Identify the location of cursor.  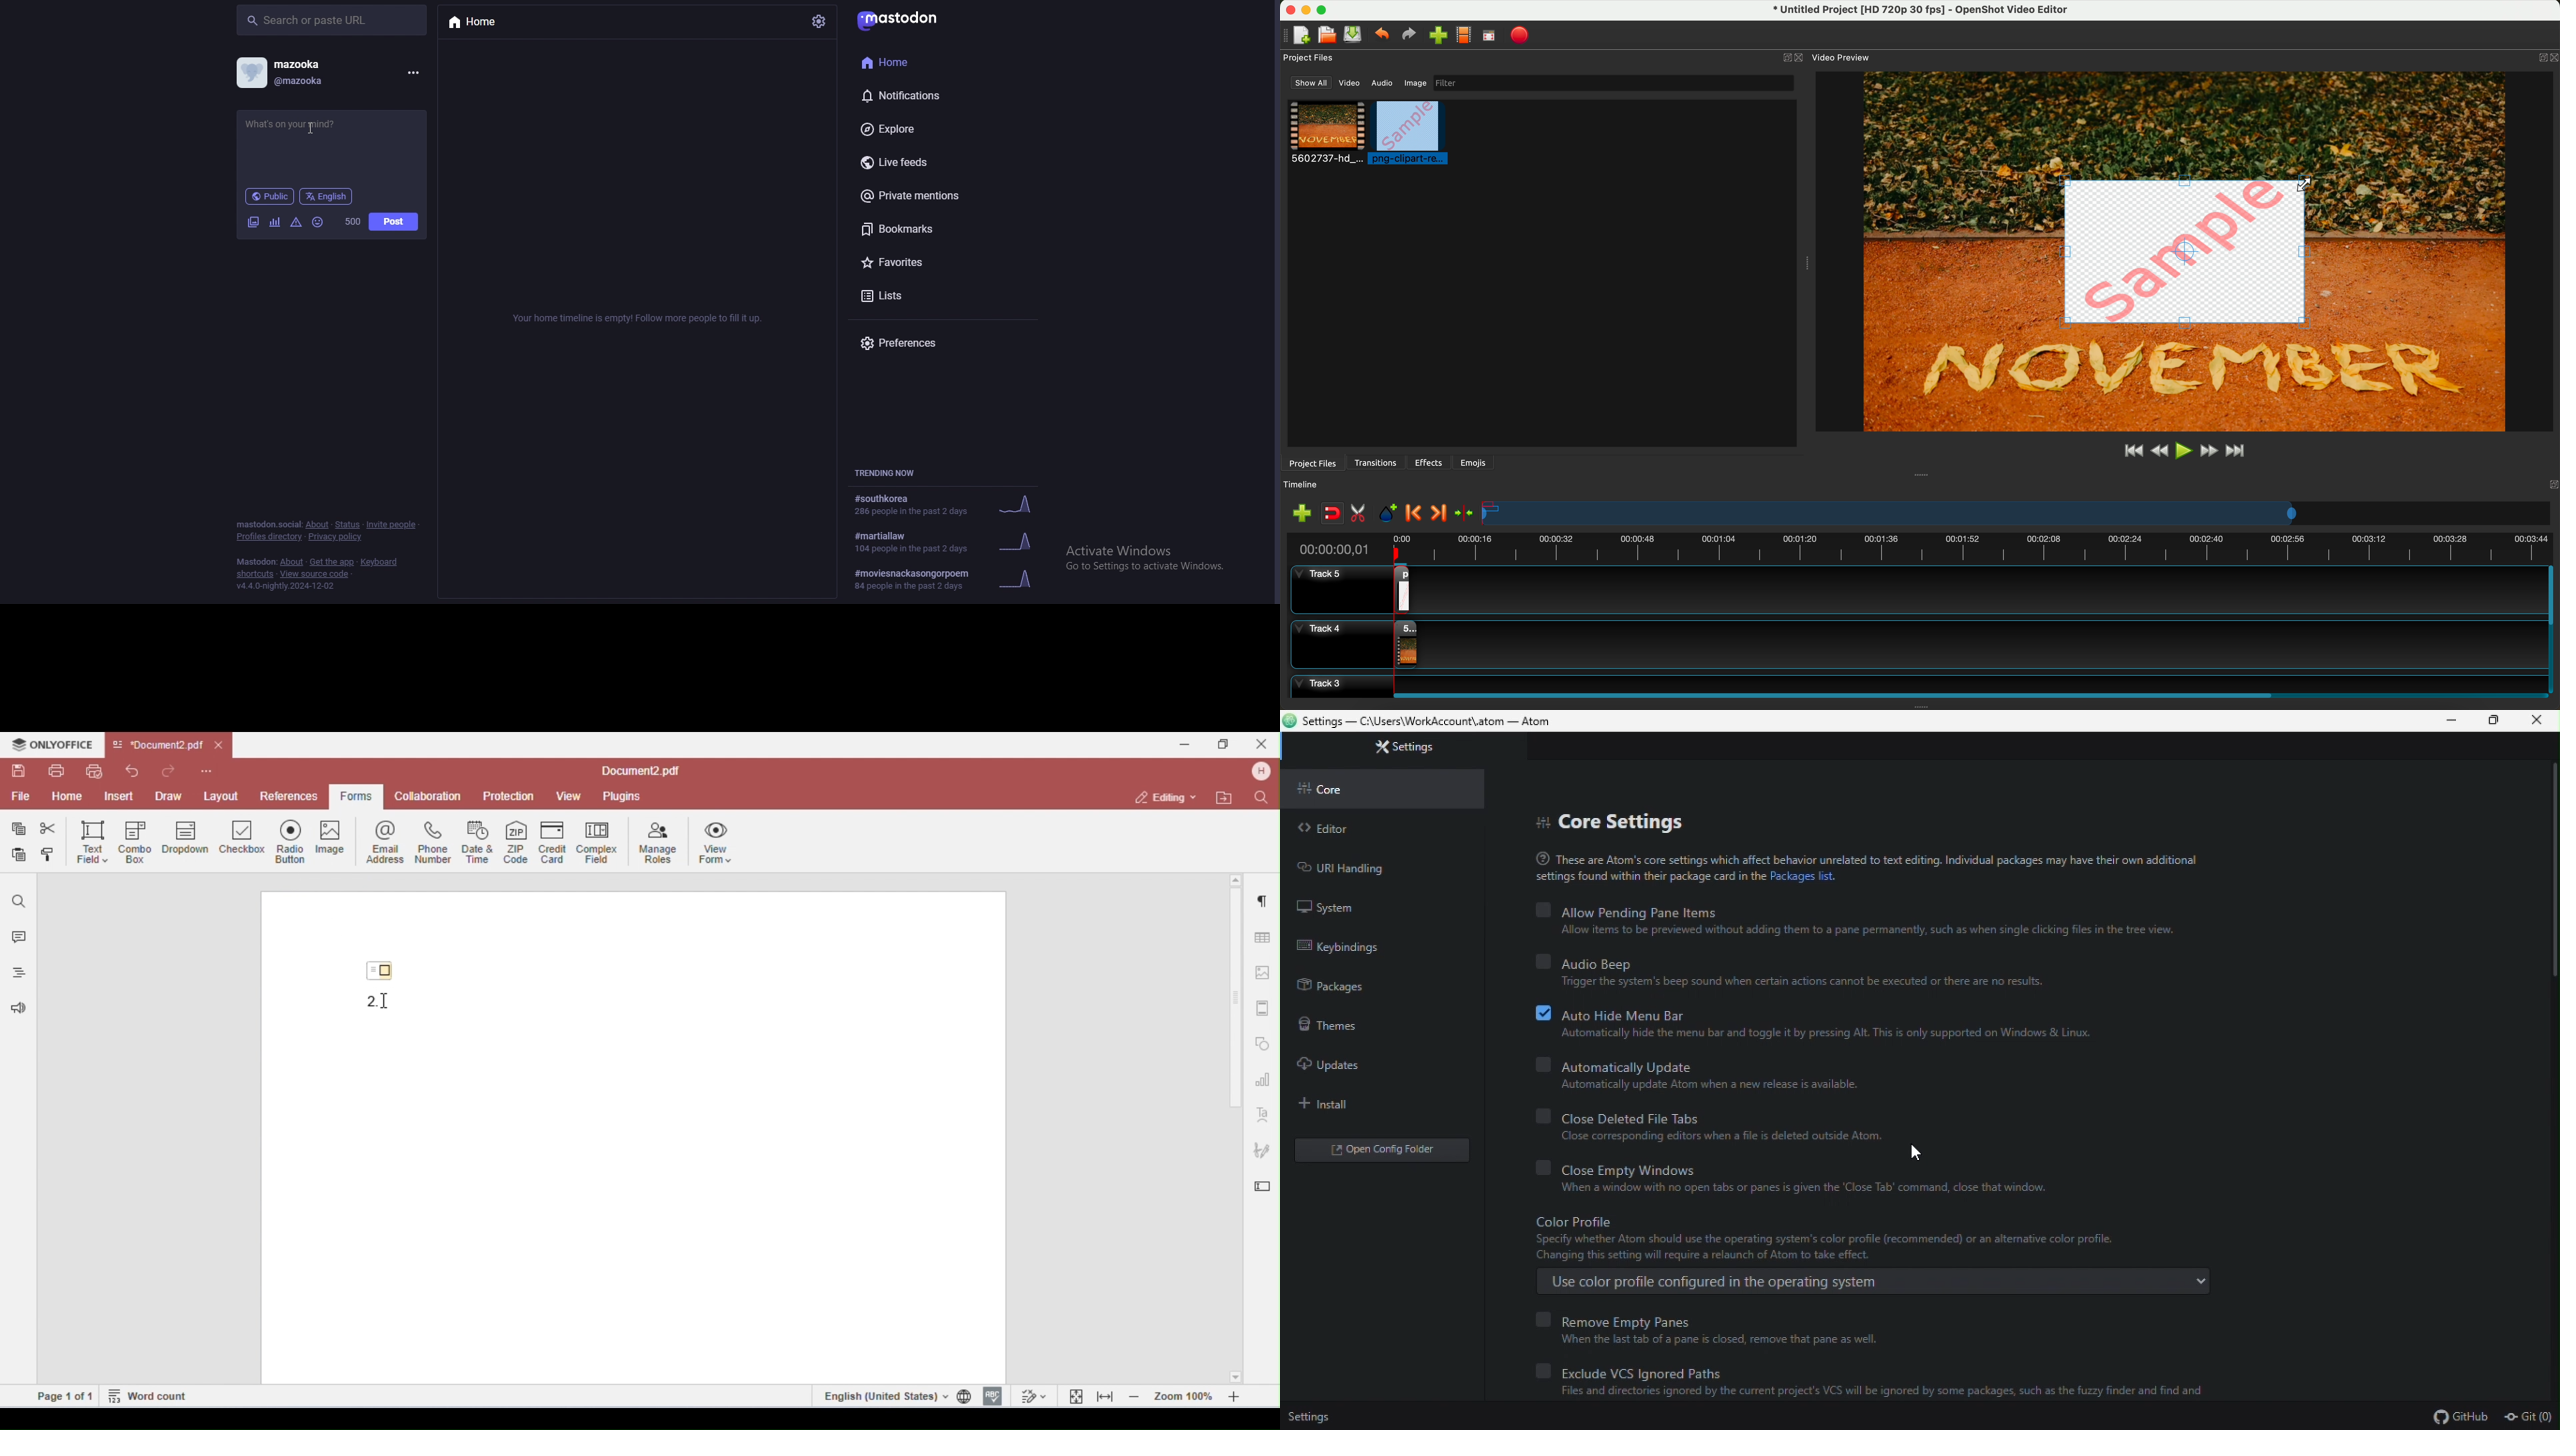
(310, 129).